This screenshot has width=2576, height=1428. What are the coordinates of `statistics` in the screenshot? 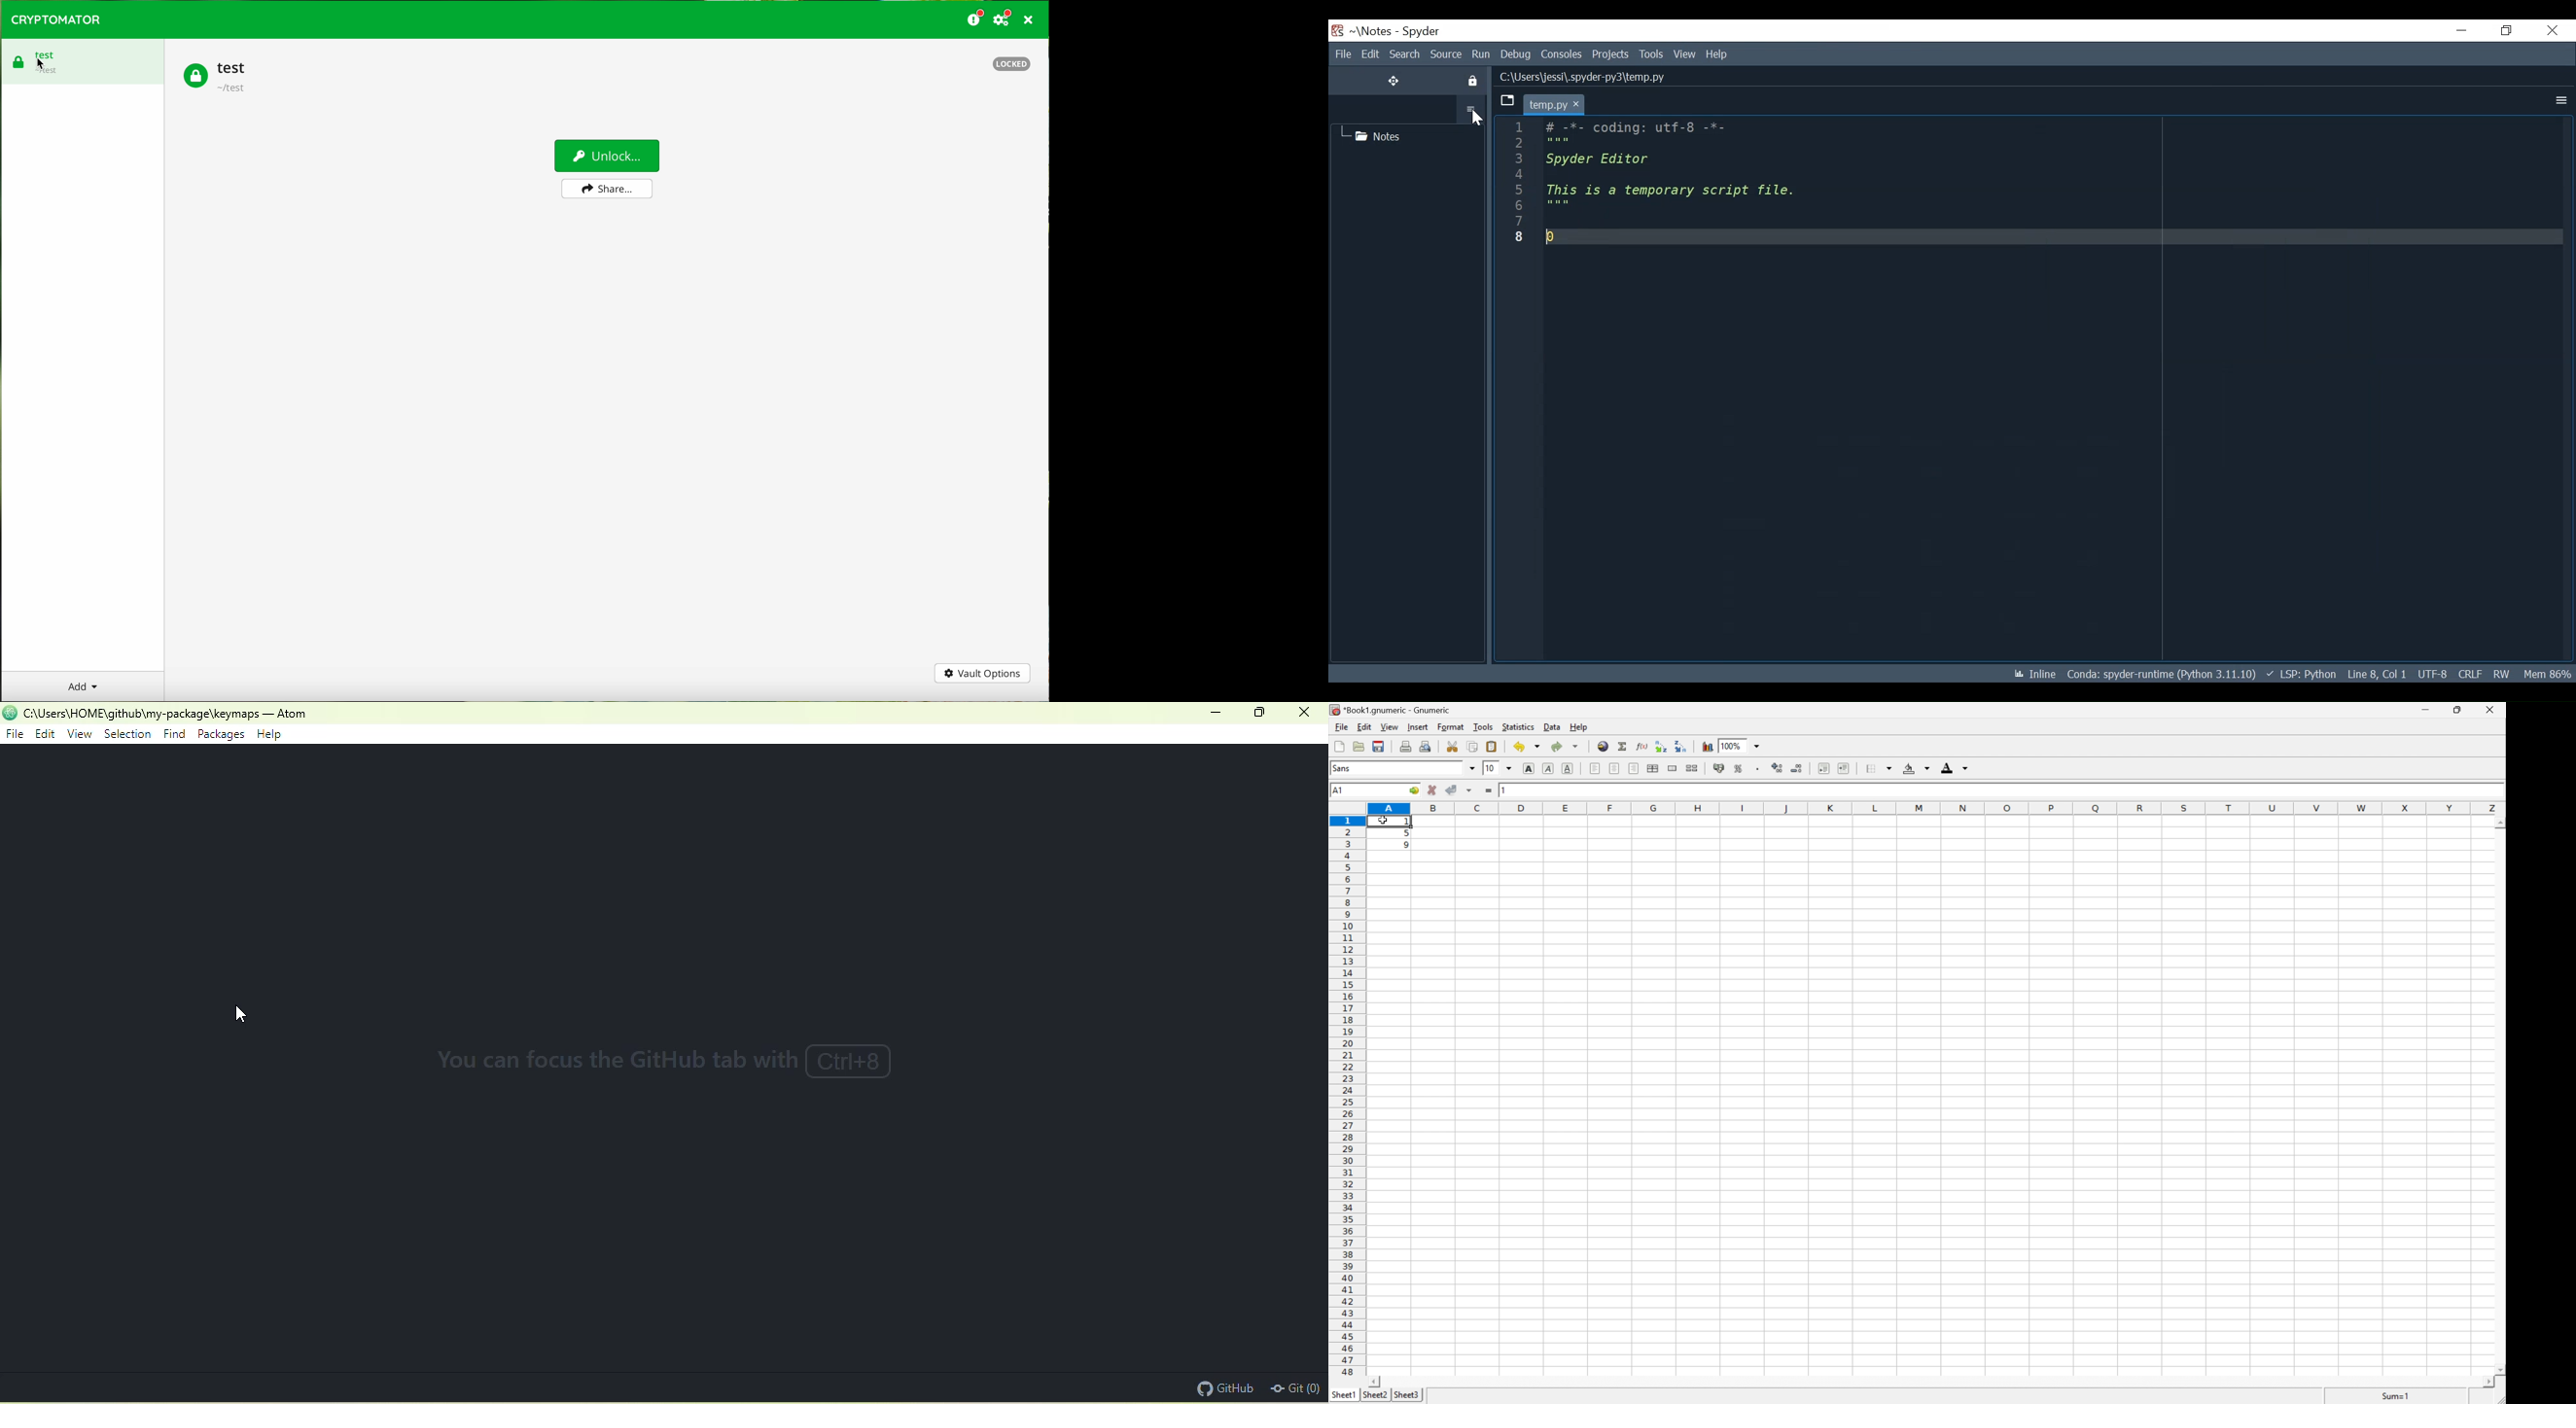 It's located at (1517, 726).